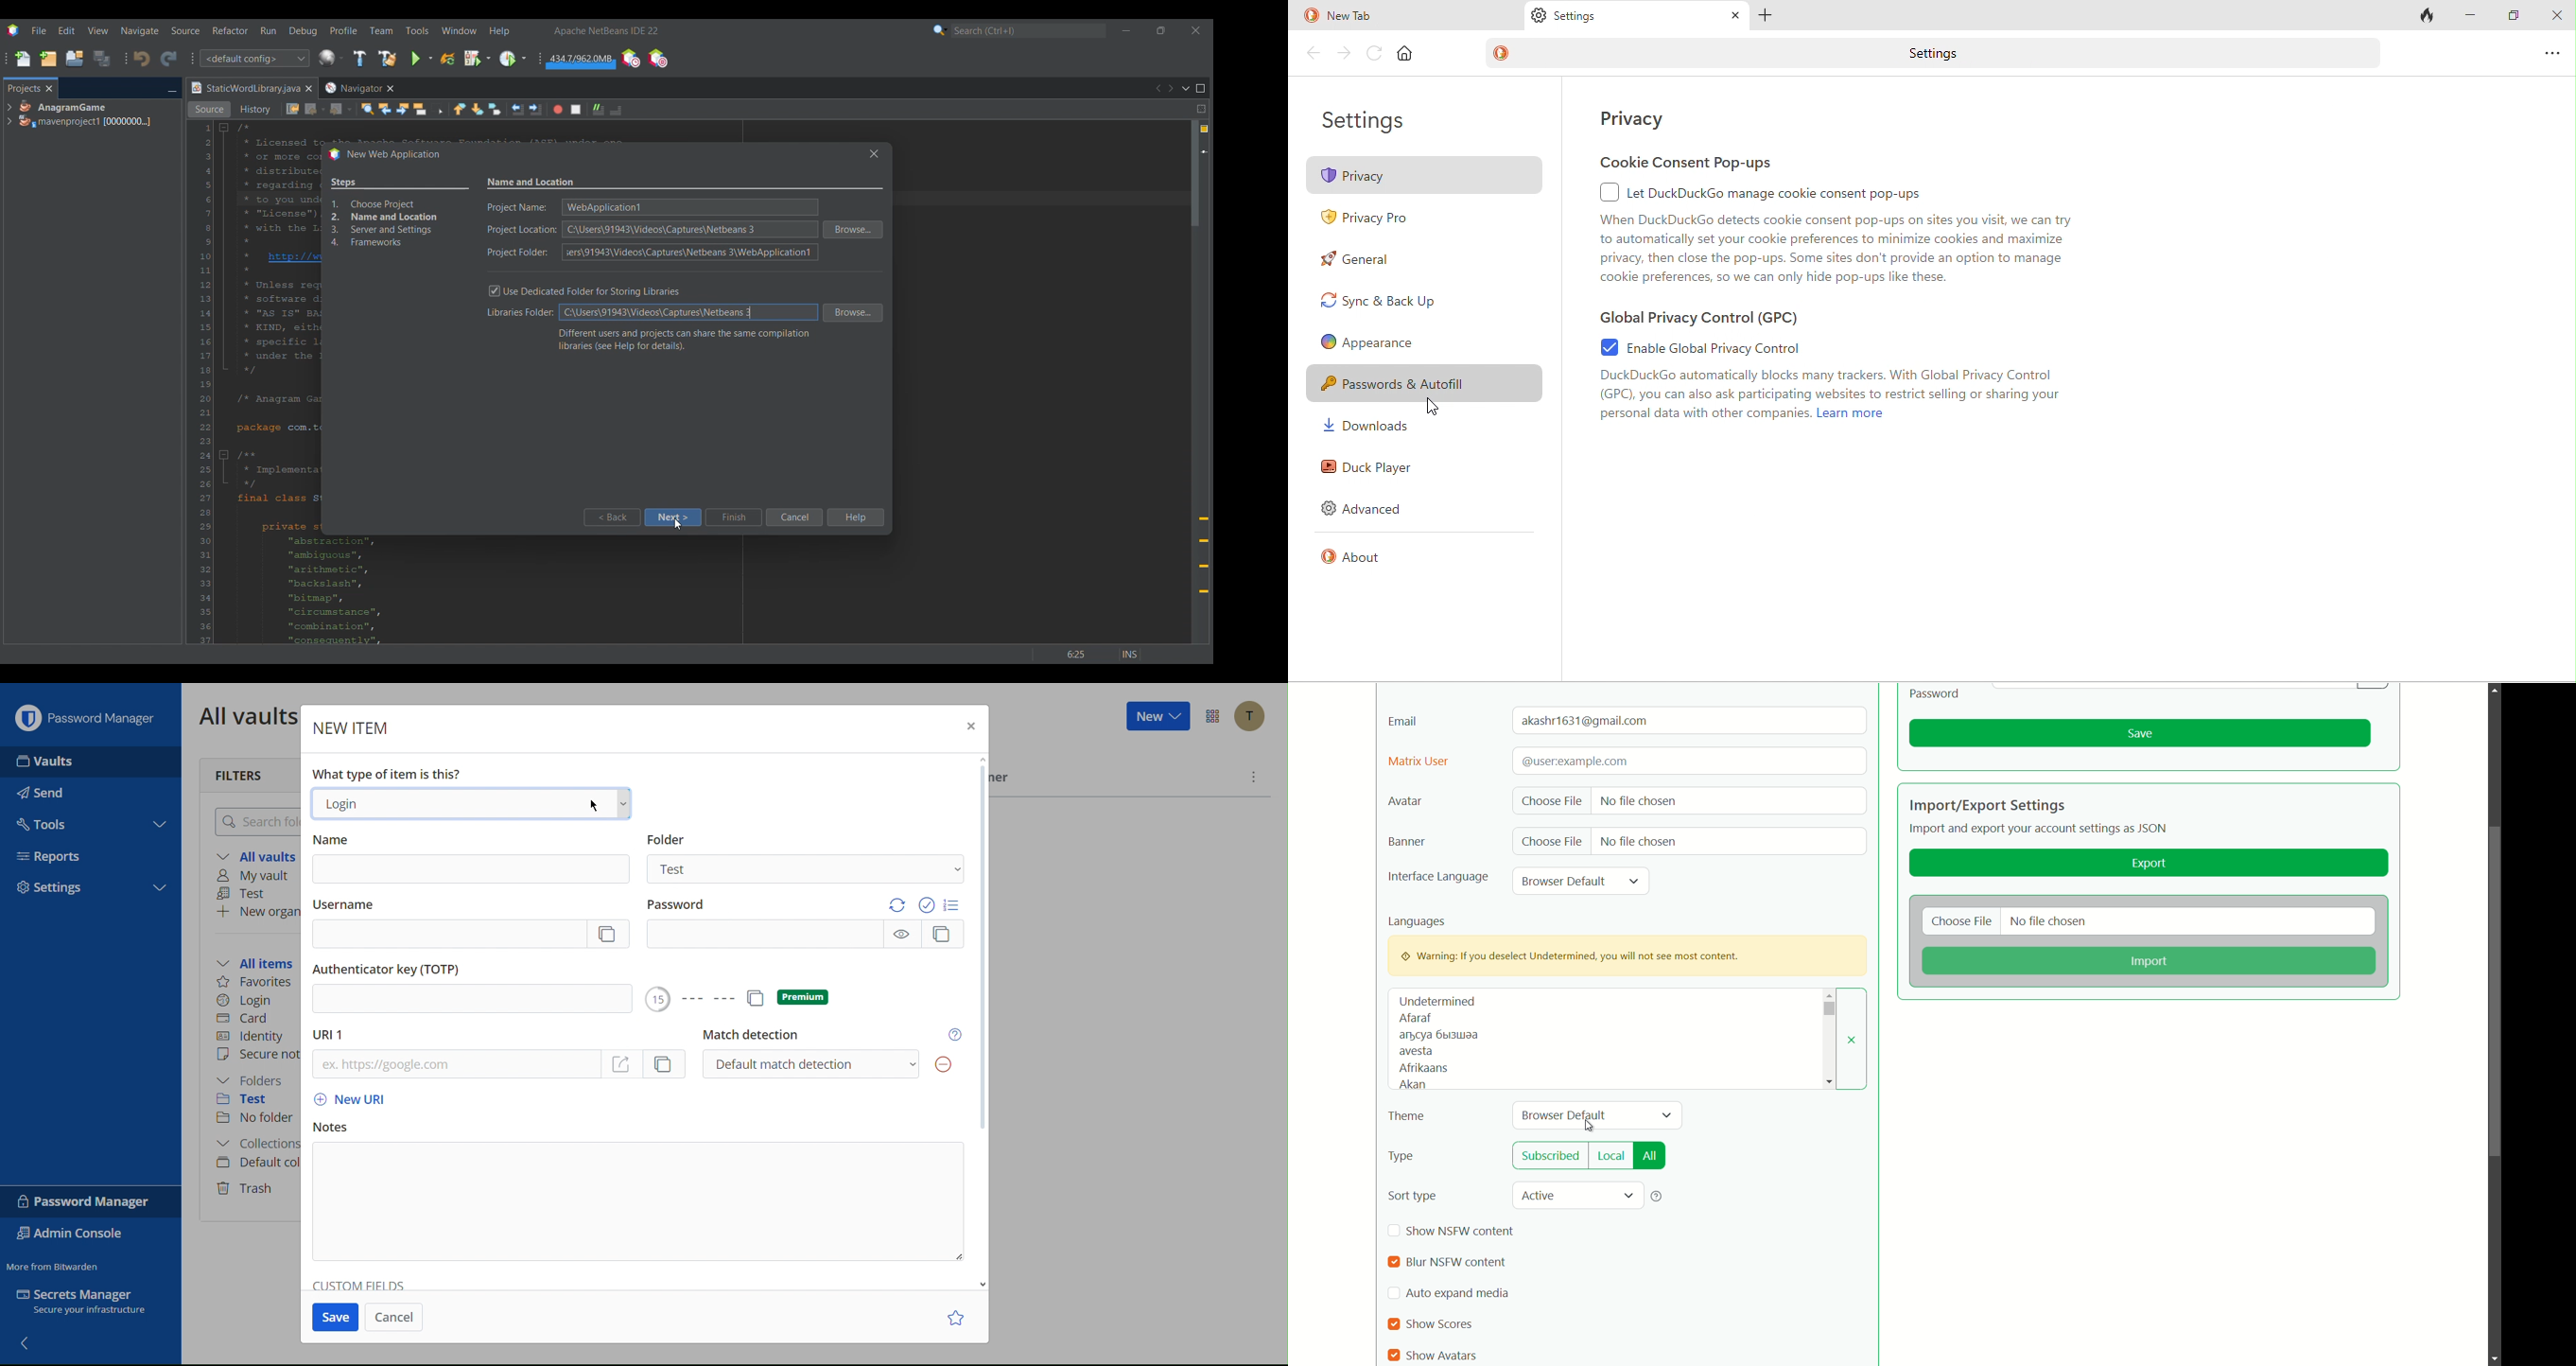  What do you see at coordinates (1416, 1052) in the screenshot?
I see `avesta` at bounding box center [1416, 1052].